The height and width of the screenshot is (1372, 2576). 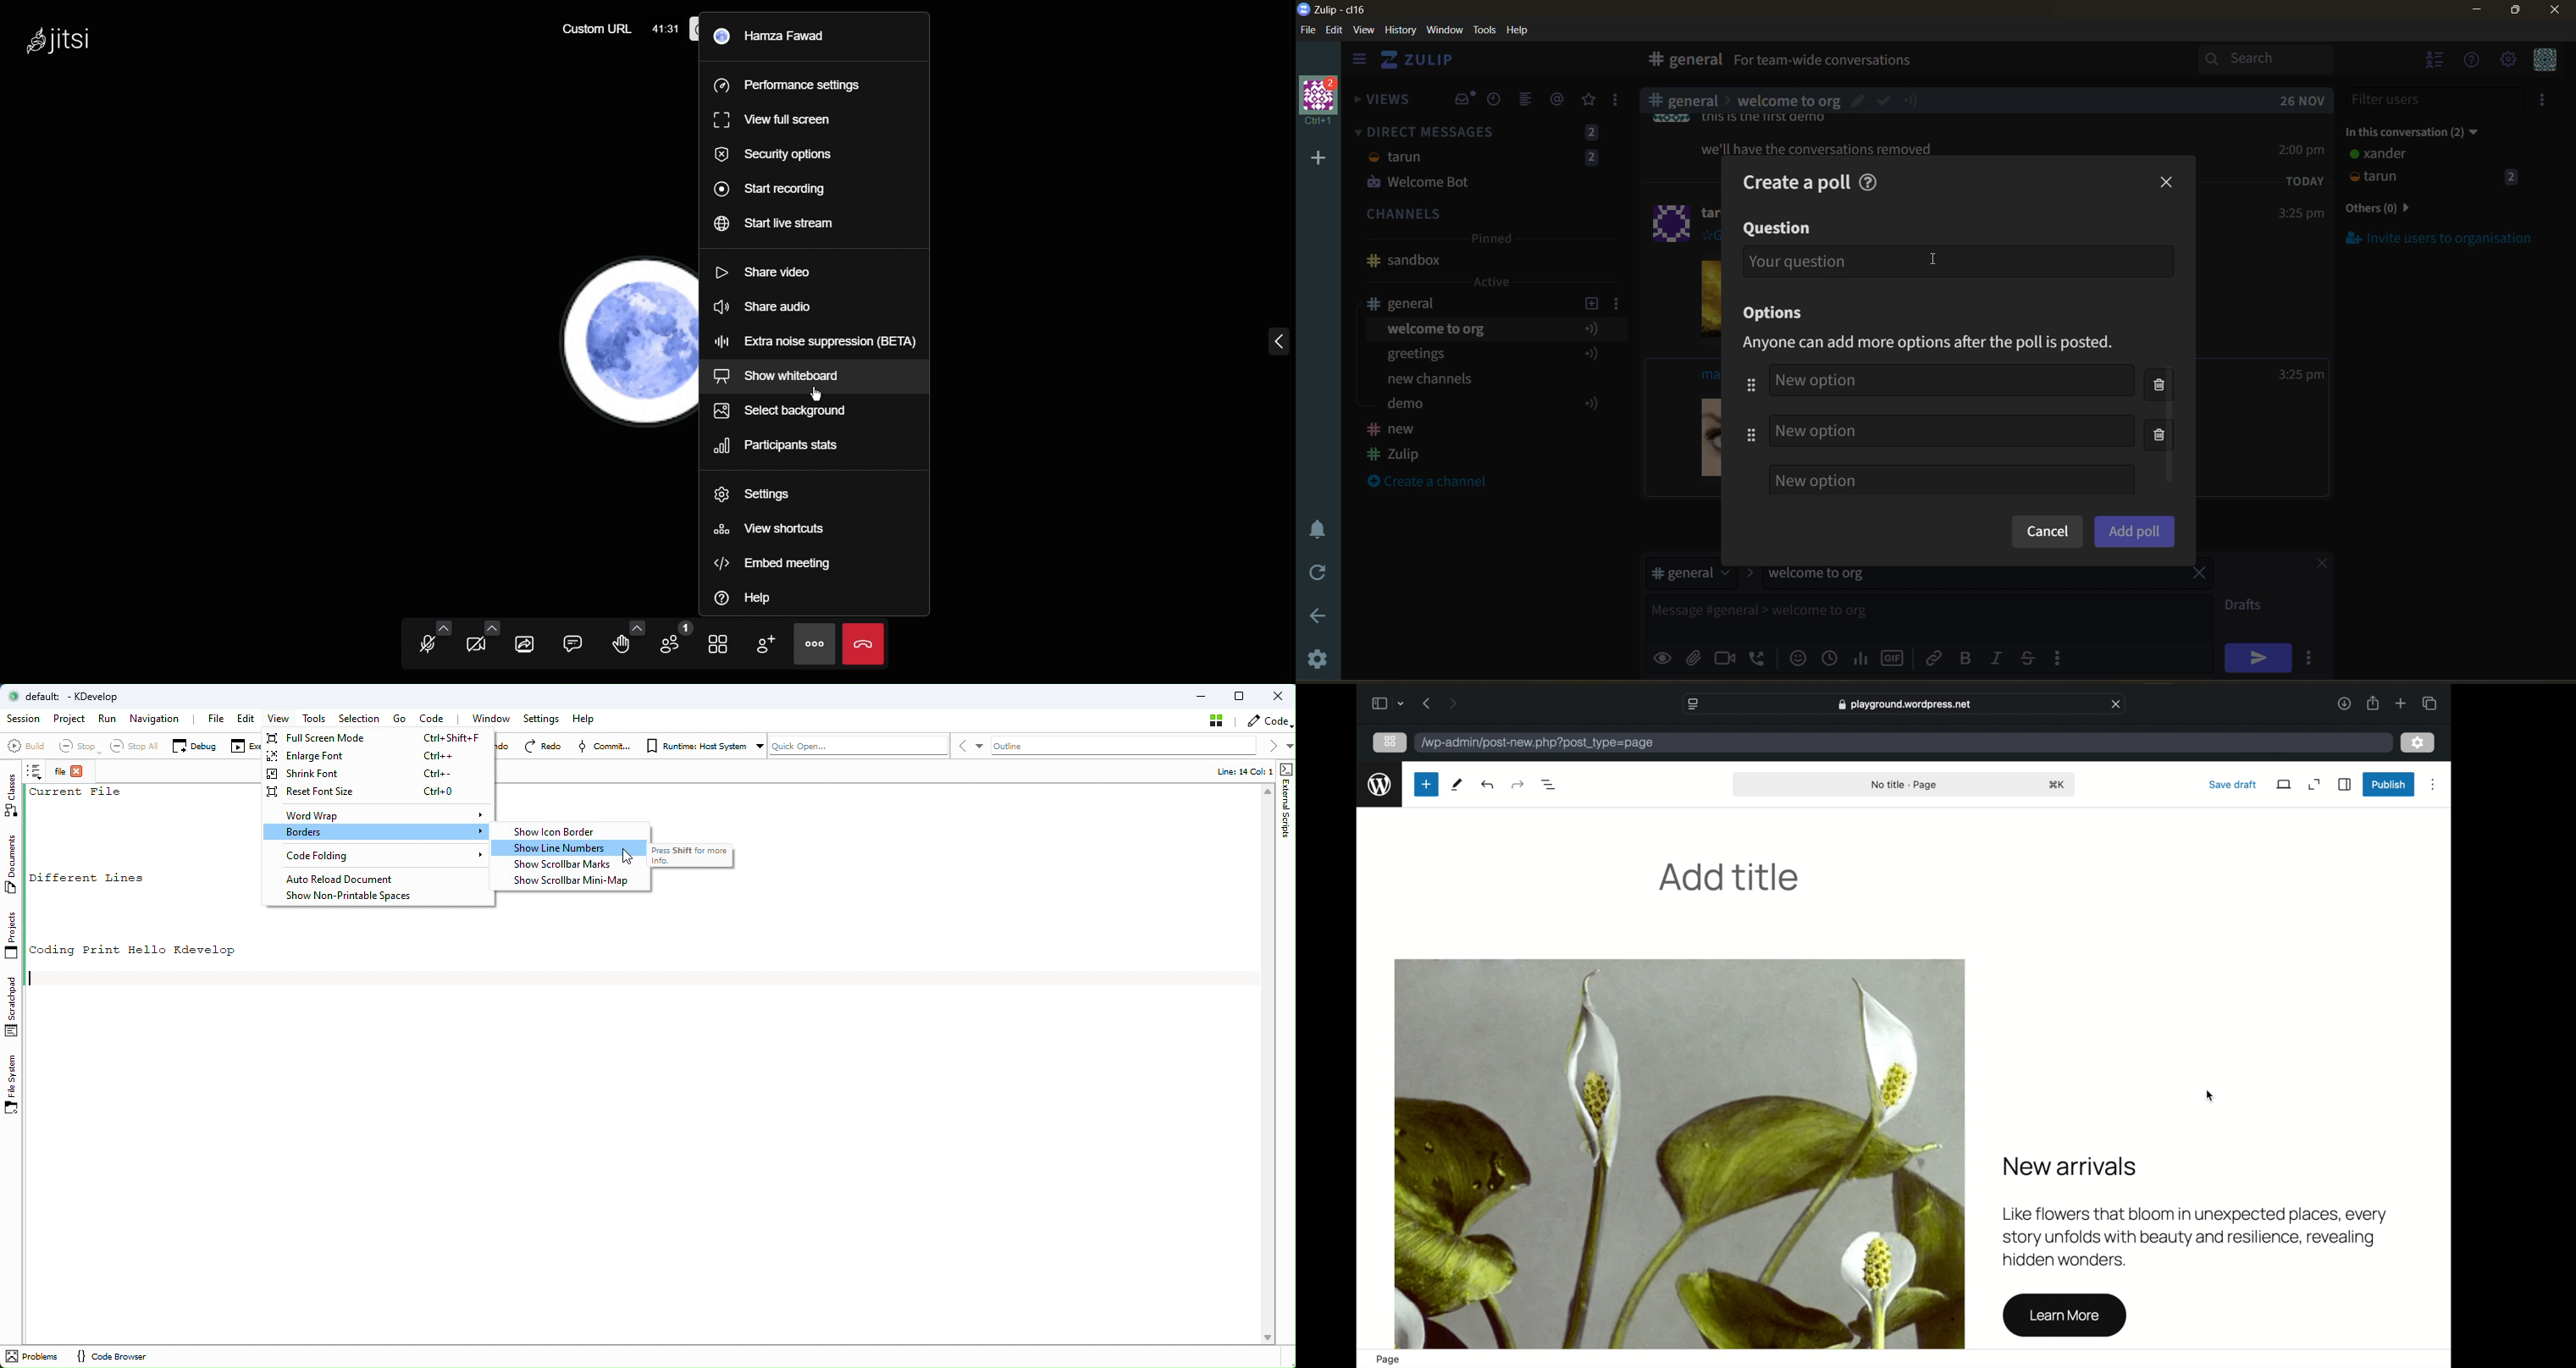 What do you see at coordinates (1796, 657) in the screenshot?
I see `add emoji` at bounding box center [1796, 657].